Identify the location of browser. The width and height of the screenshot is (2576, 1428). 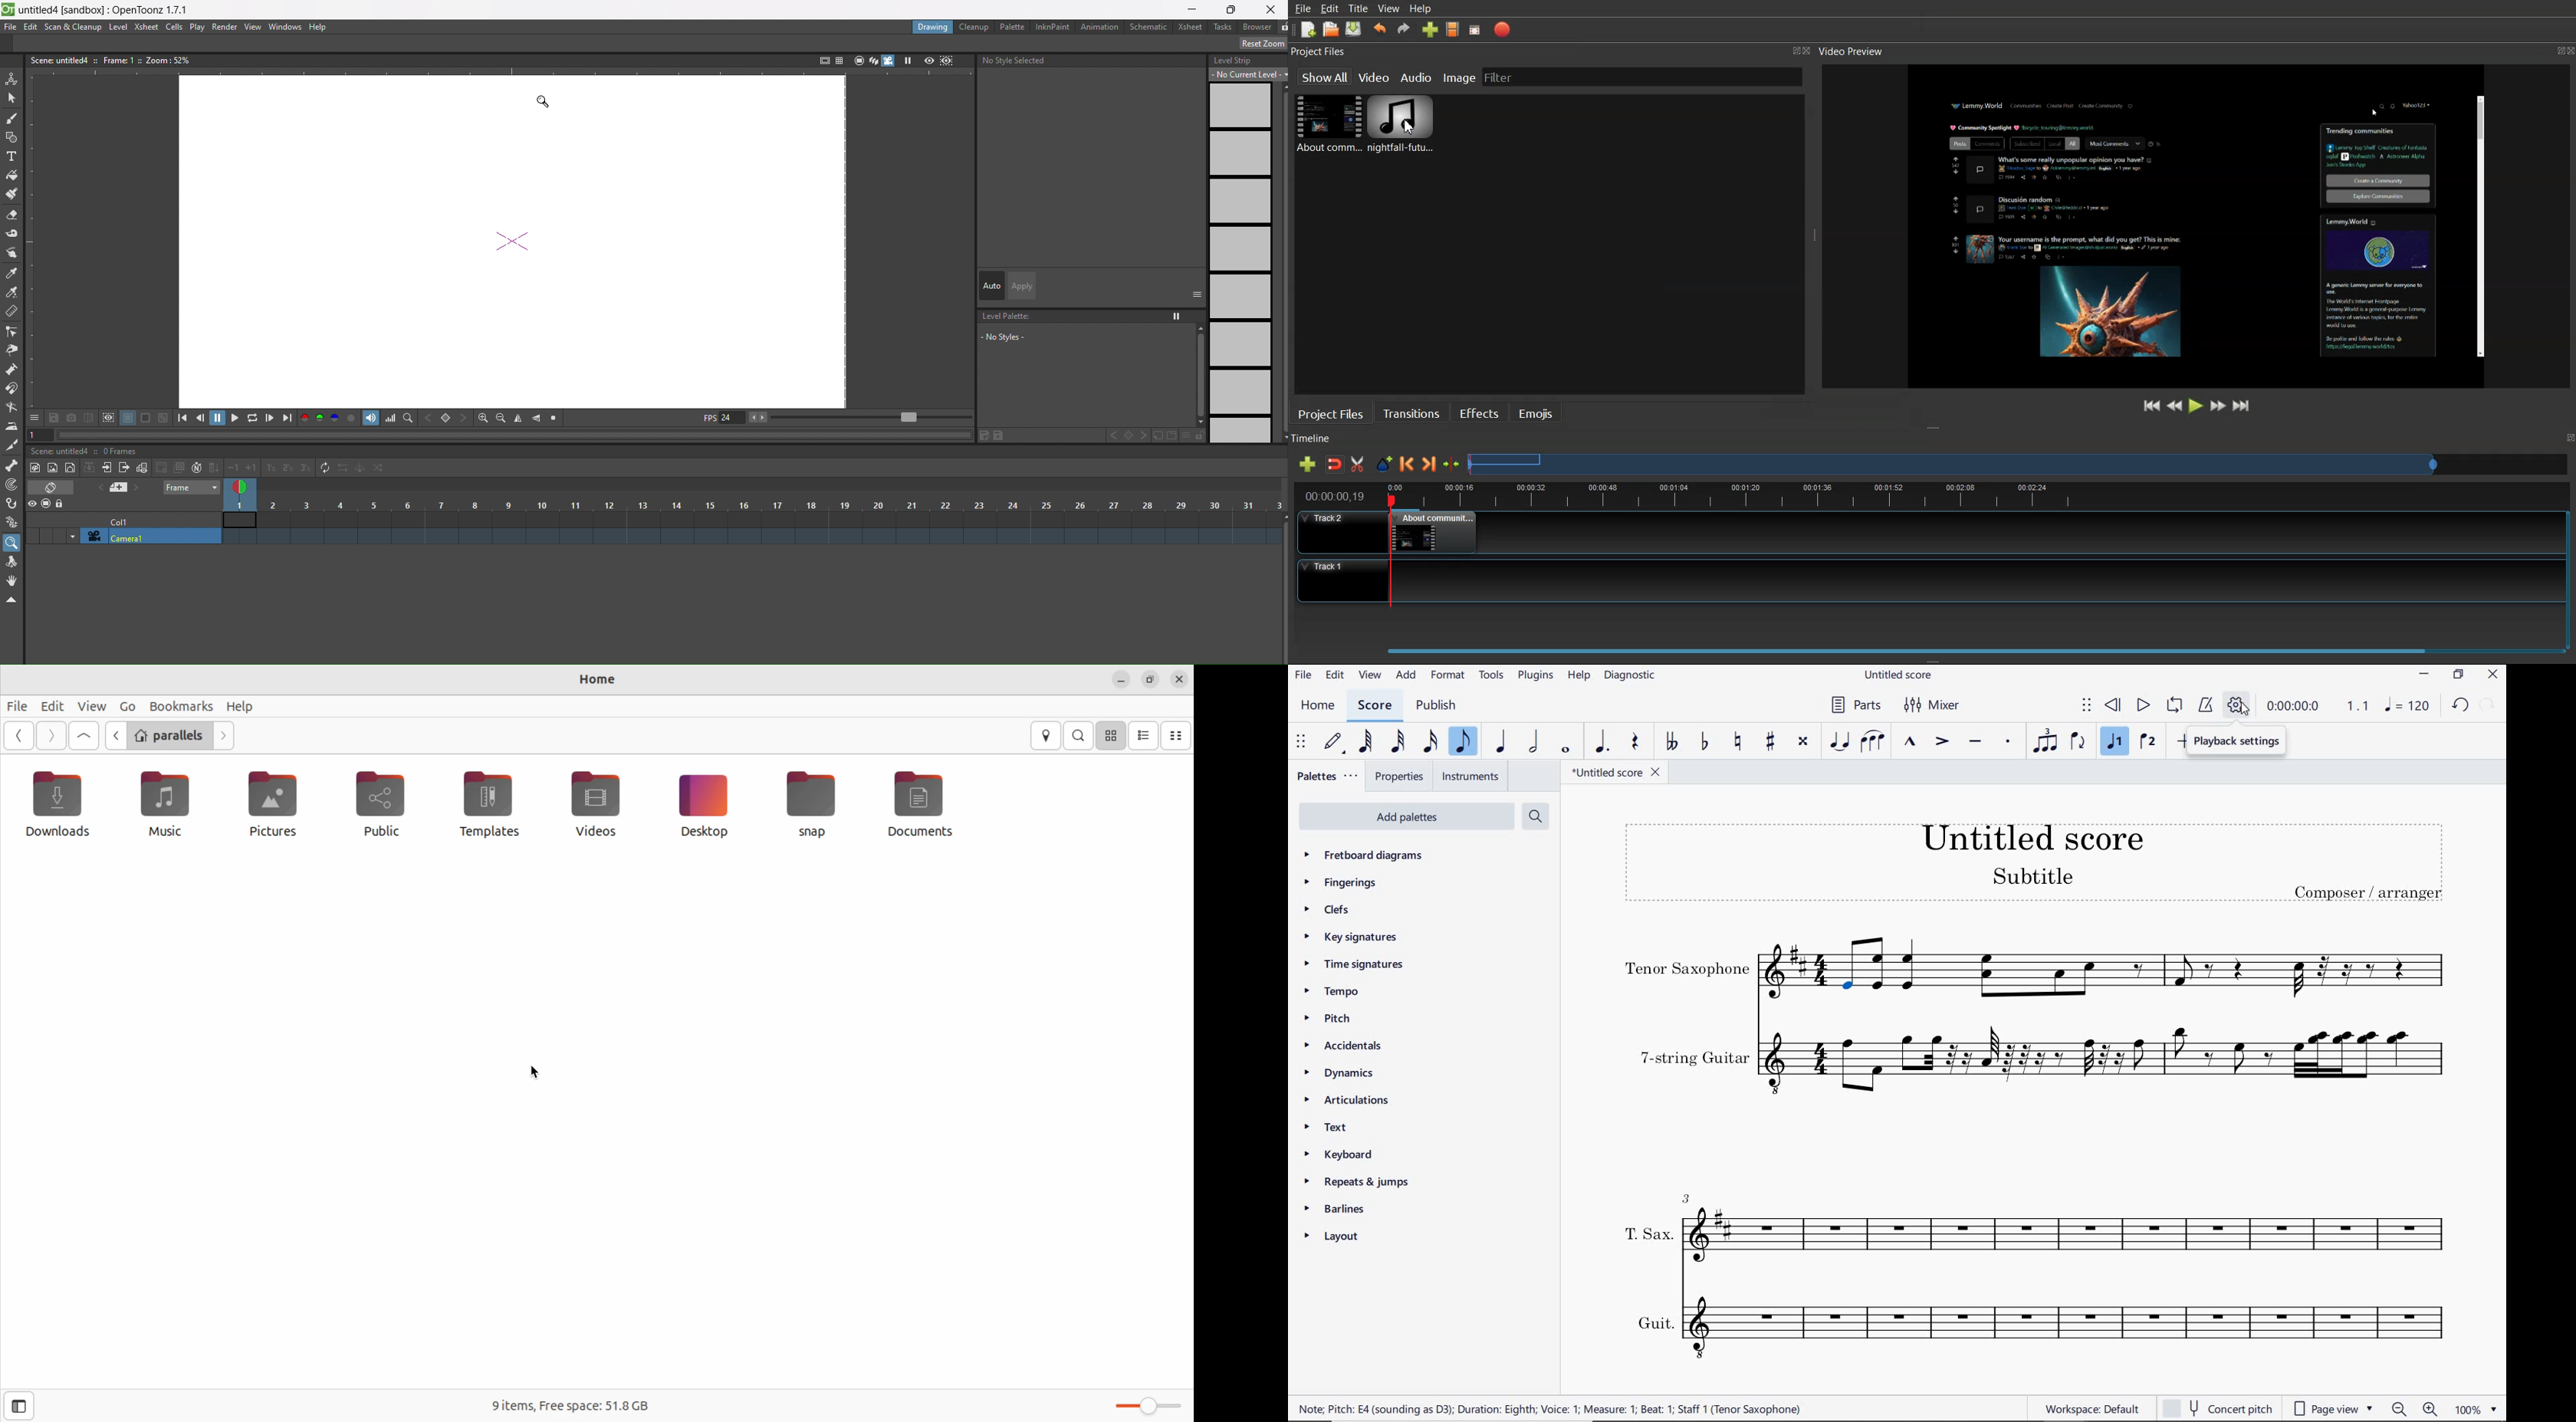
(1258, 28).